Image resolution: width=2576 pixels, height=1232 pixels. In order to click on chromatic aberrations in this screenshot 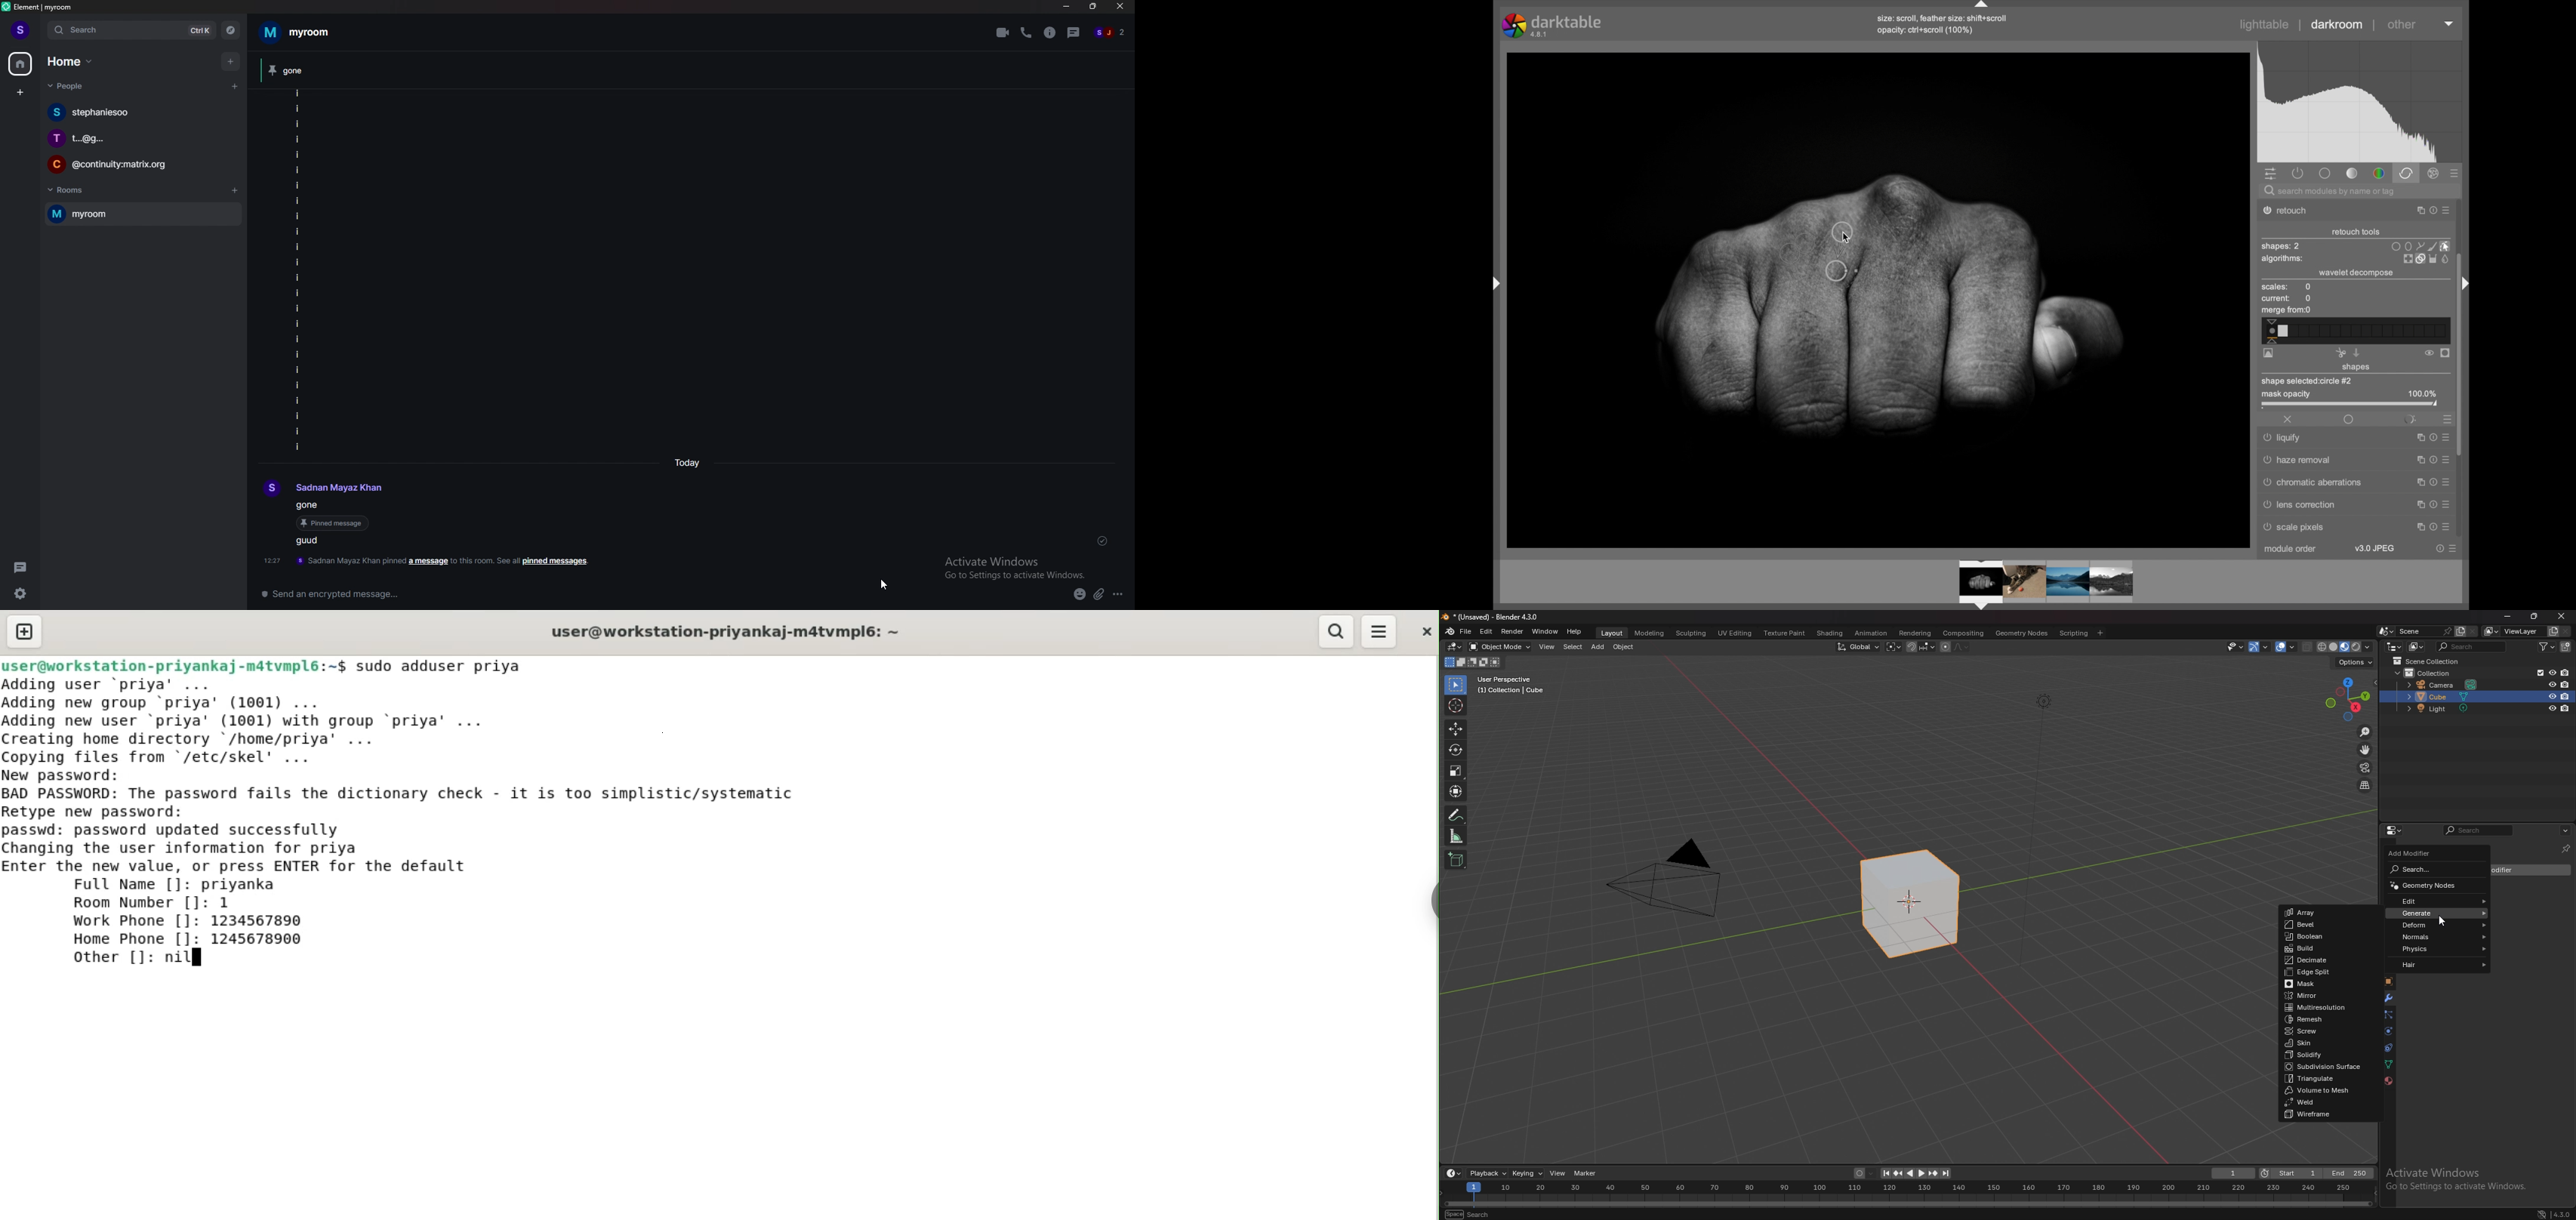, I will do `click(2313, 482)`.